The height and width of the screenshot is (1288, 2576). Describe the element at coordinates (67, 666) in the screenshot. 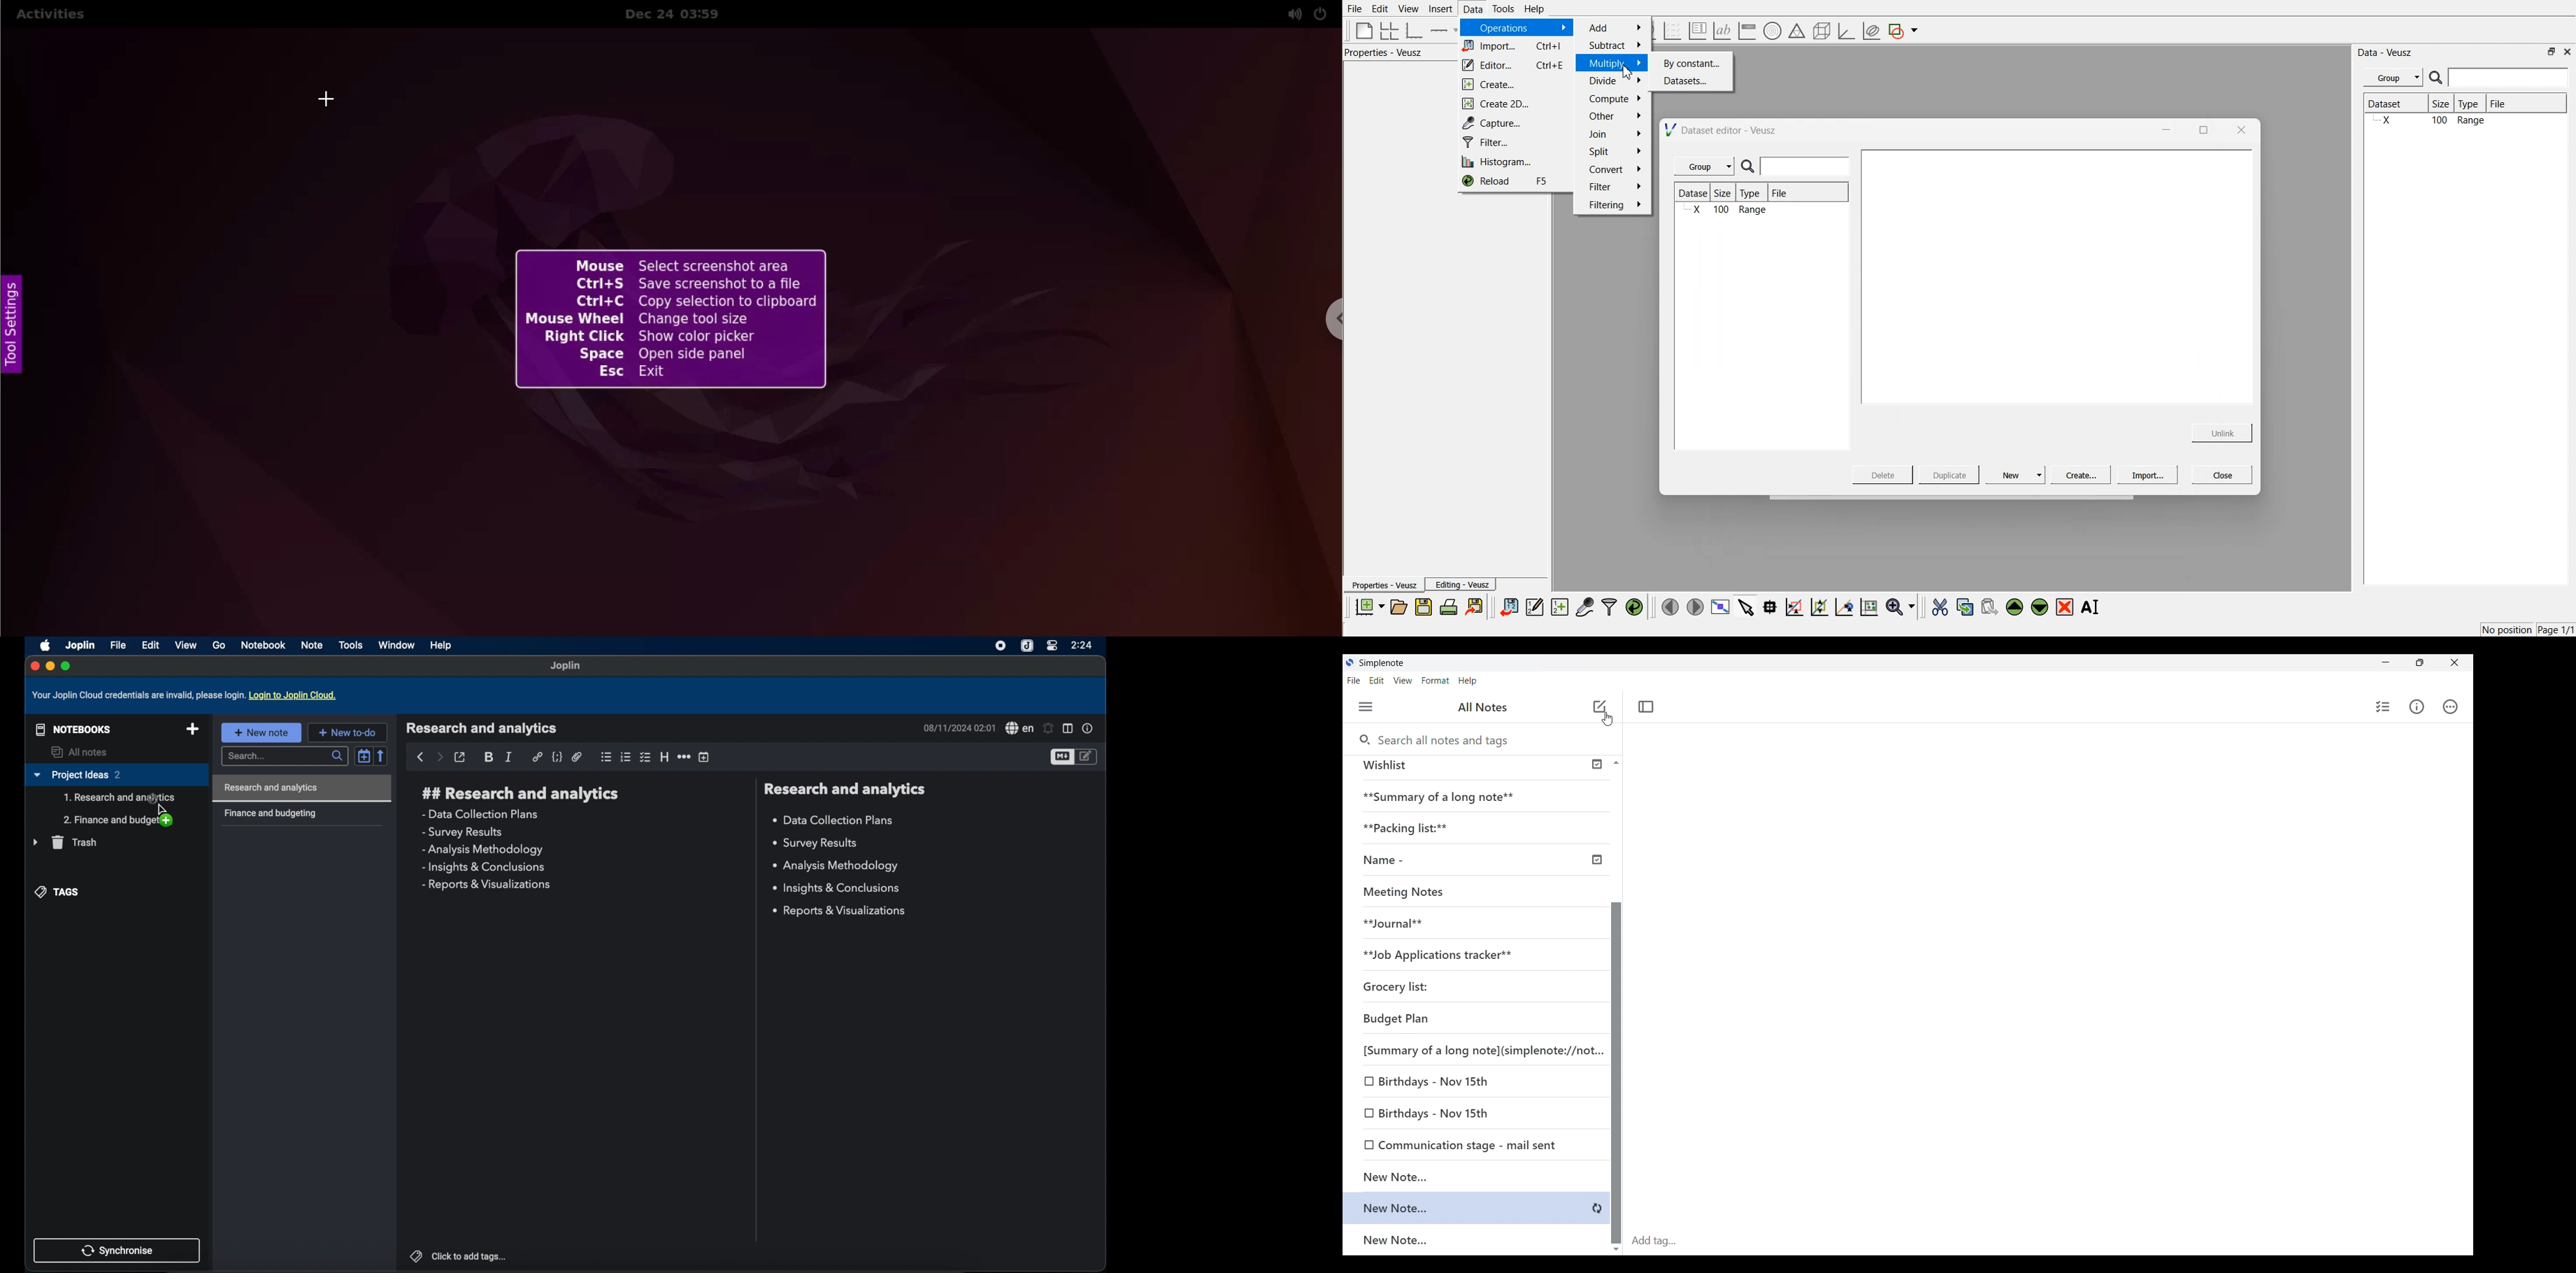

I see `maximize` at that location.